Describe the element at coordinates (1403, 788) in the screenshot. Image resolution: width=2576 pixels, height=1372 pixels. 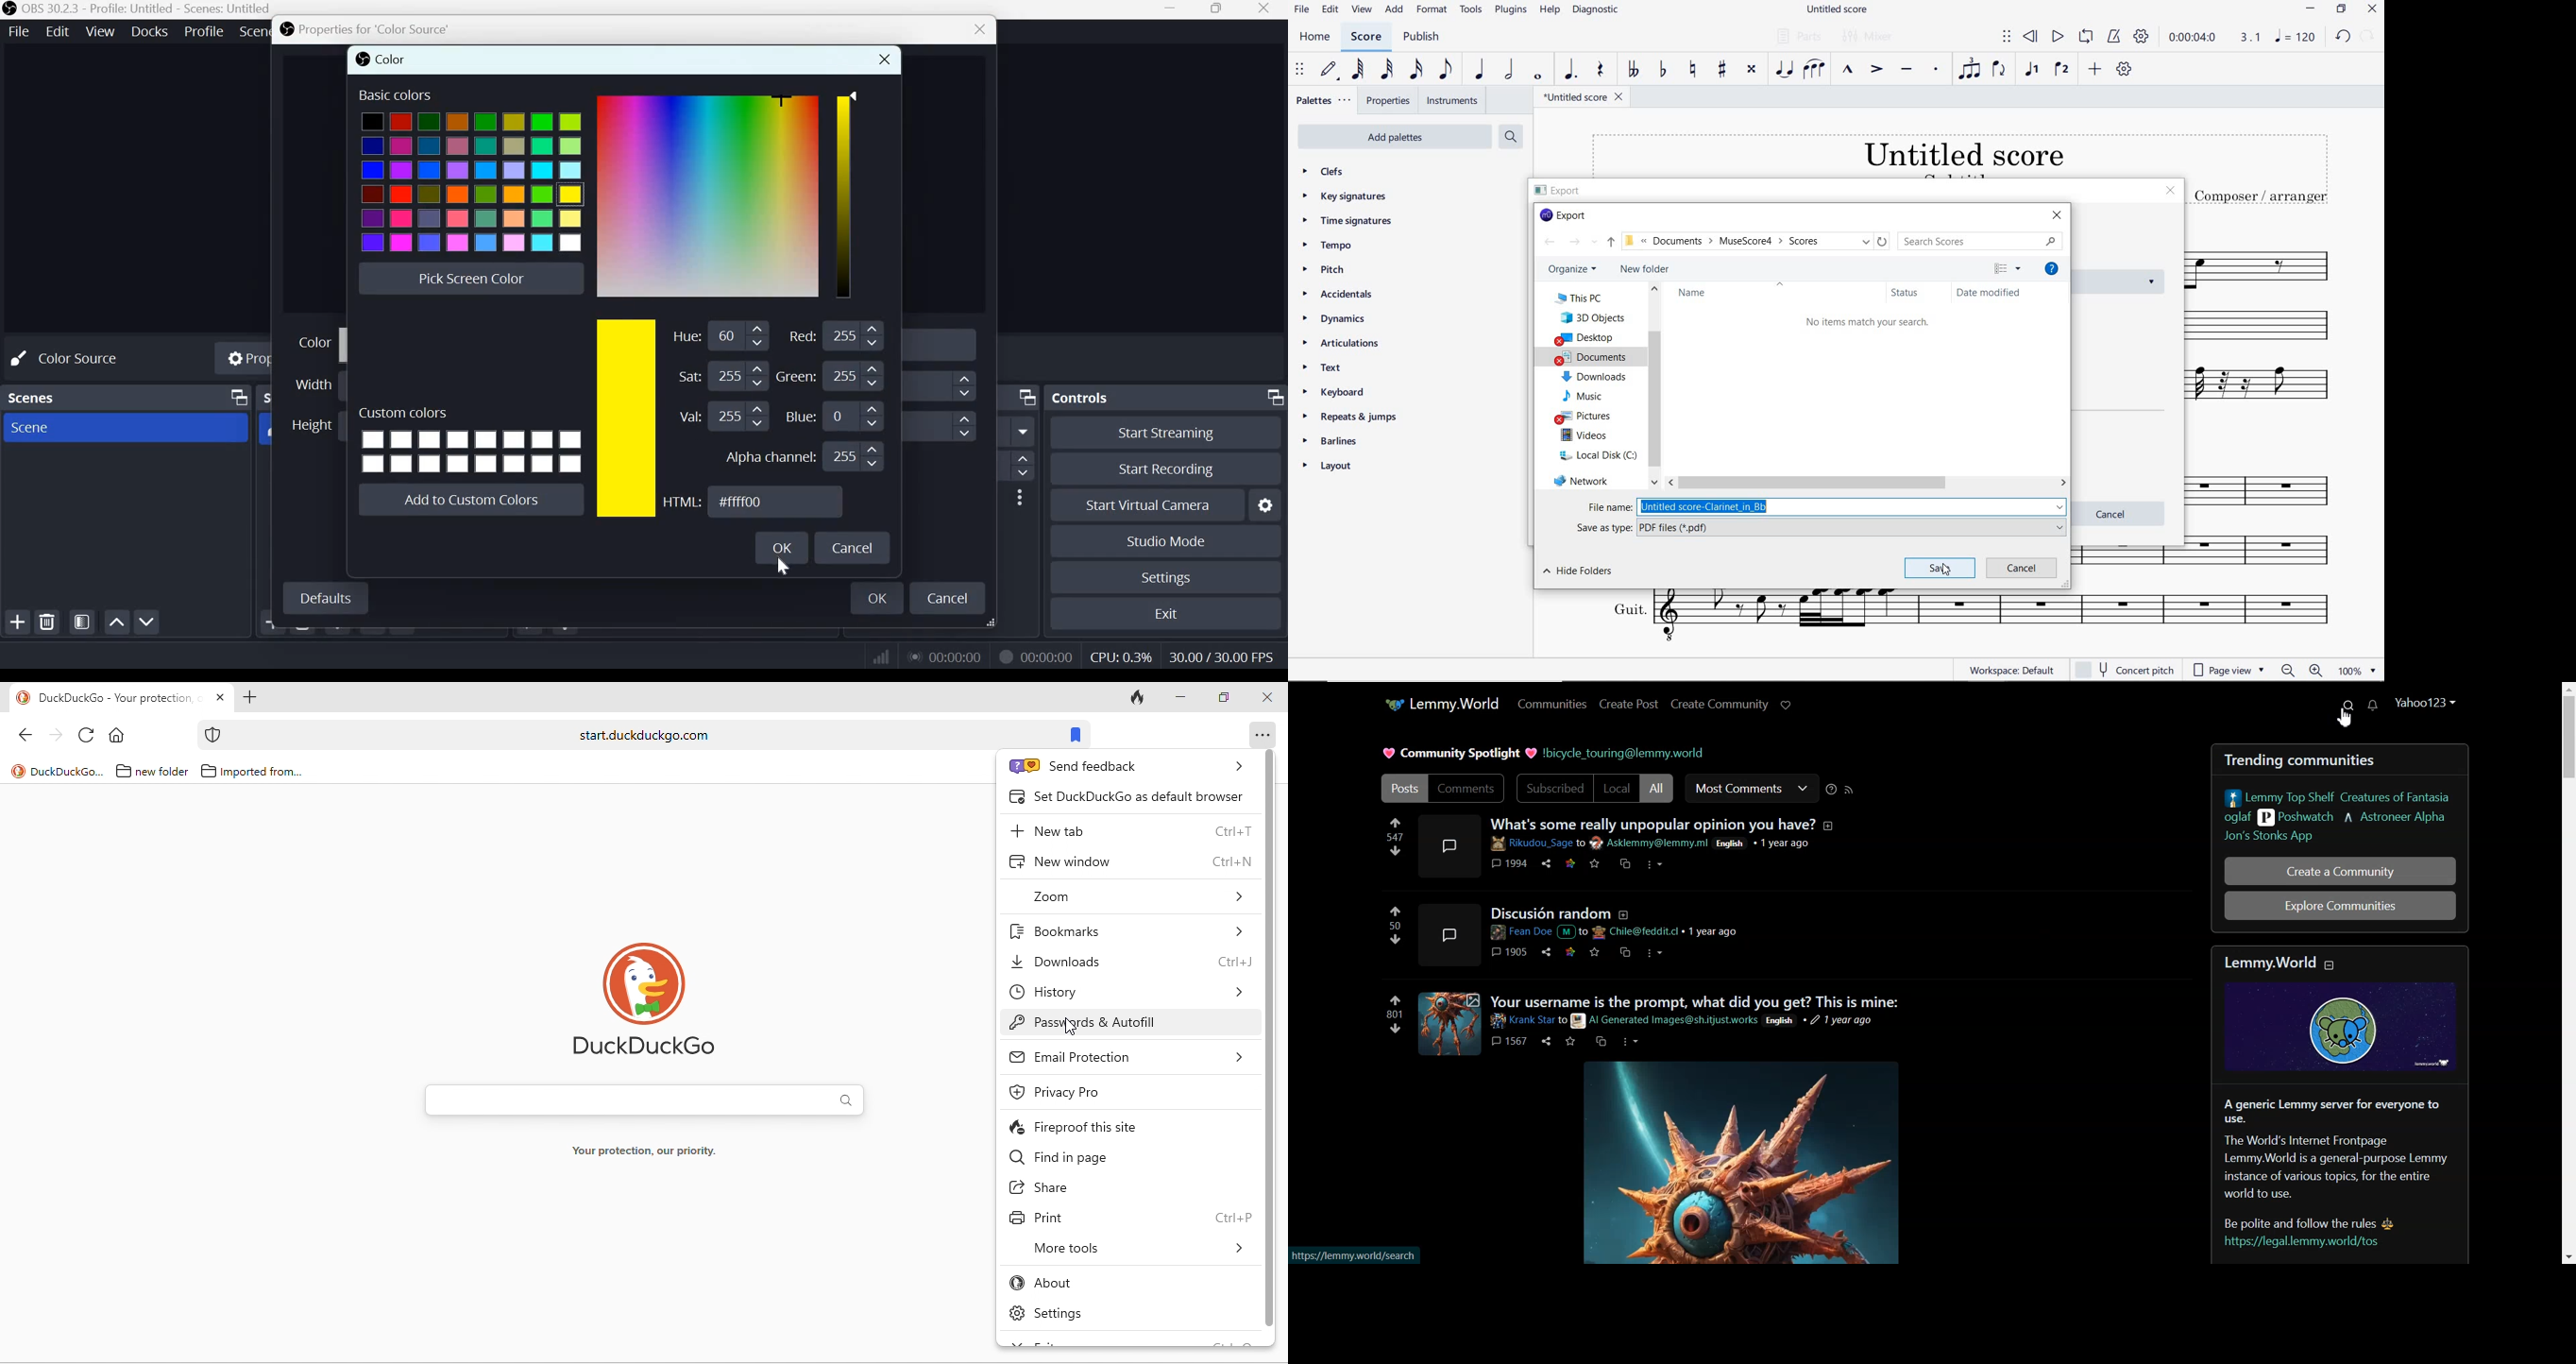
I see `Posts` at that location.